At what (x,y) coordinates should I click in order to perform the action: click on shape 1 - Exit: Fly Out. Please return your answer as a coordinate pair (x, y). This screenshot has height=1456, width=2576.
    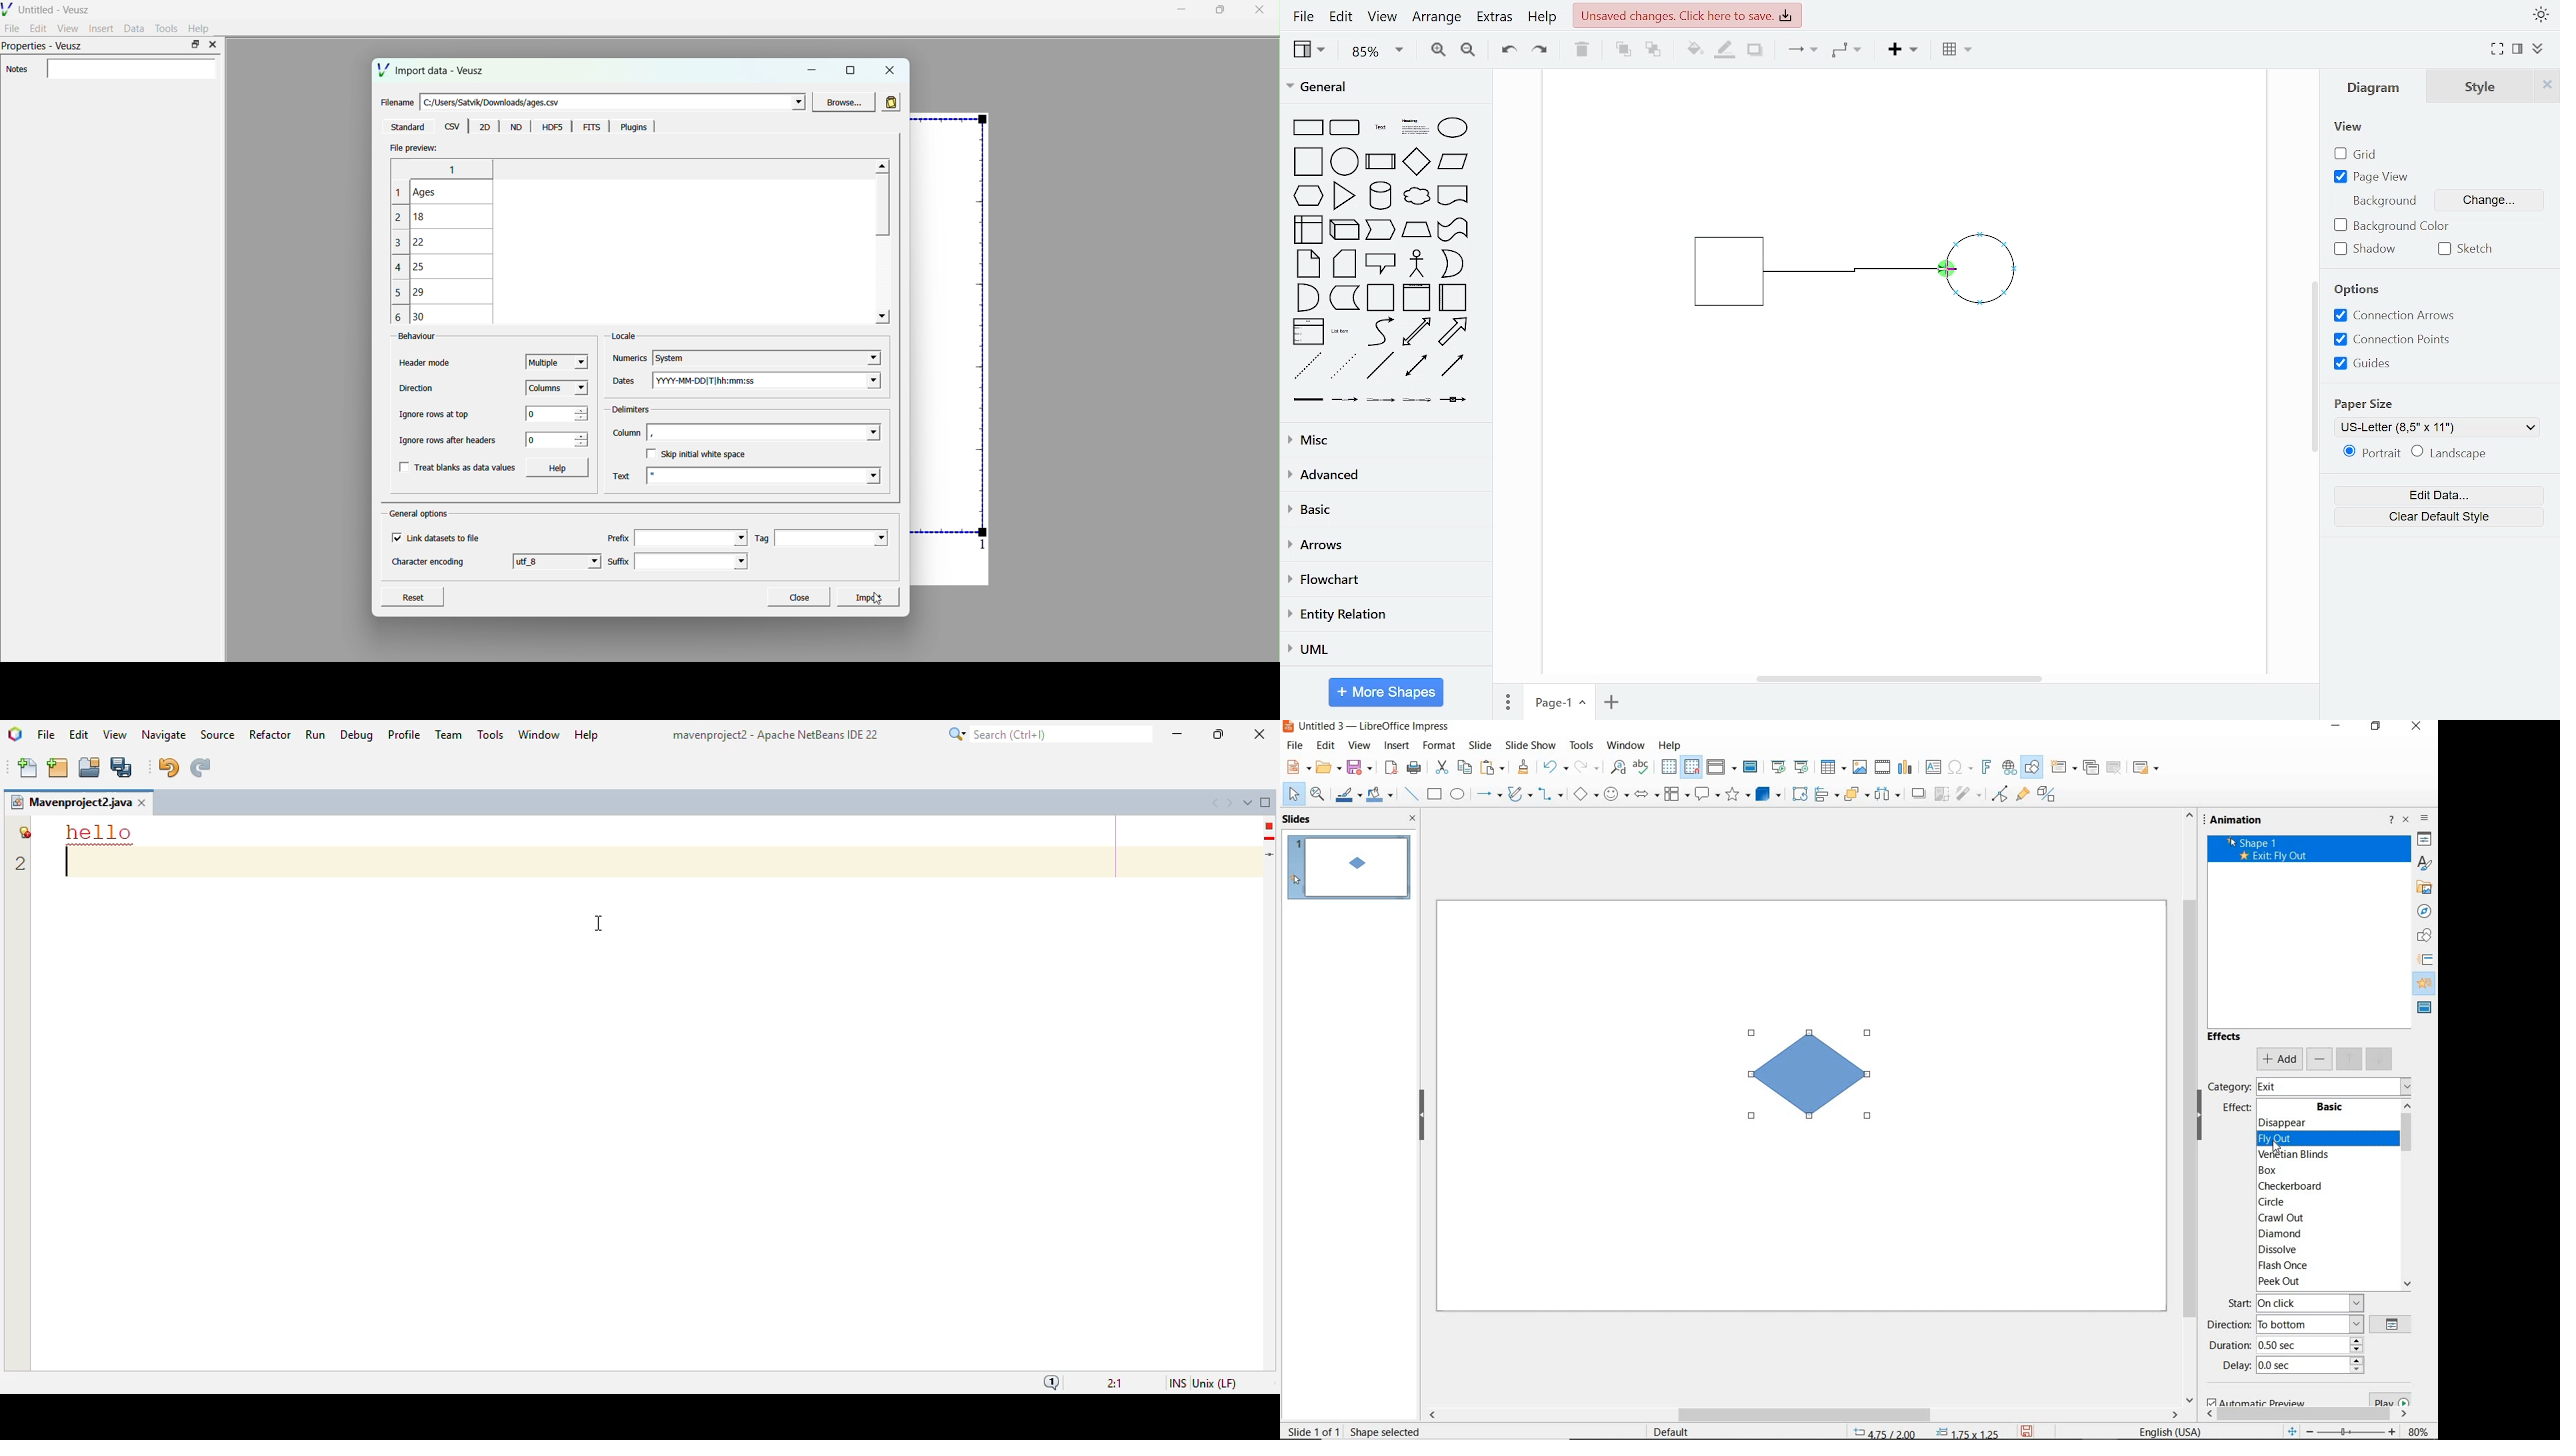
    Looking at the image, I should click on (2273, 852).